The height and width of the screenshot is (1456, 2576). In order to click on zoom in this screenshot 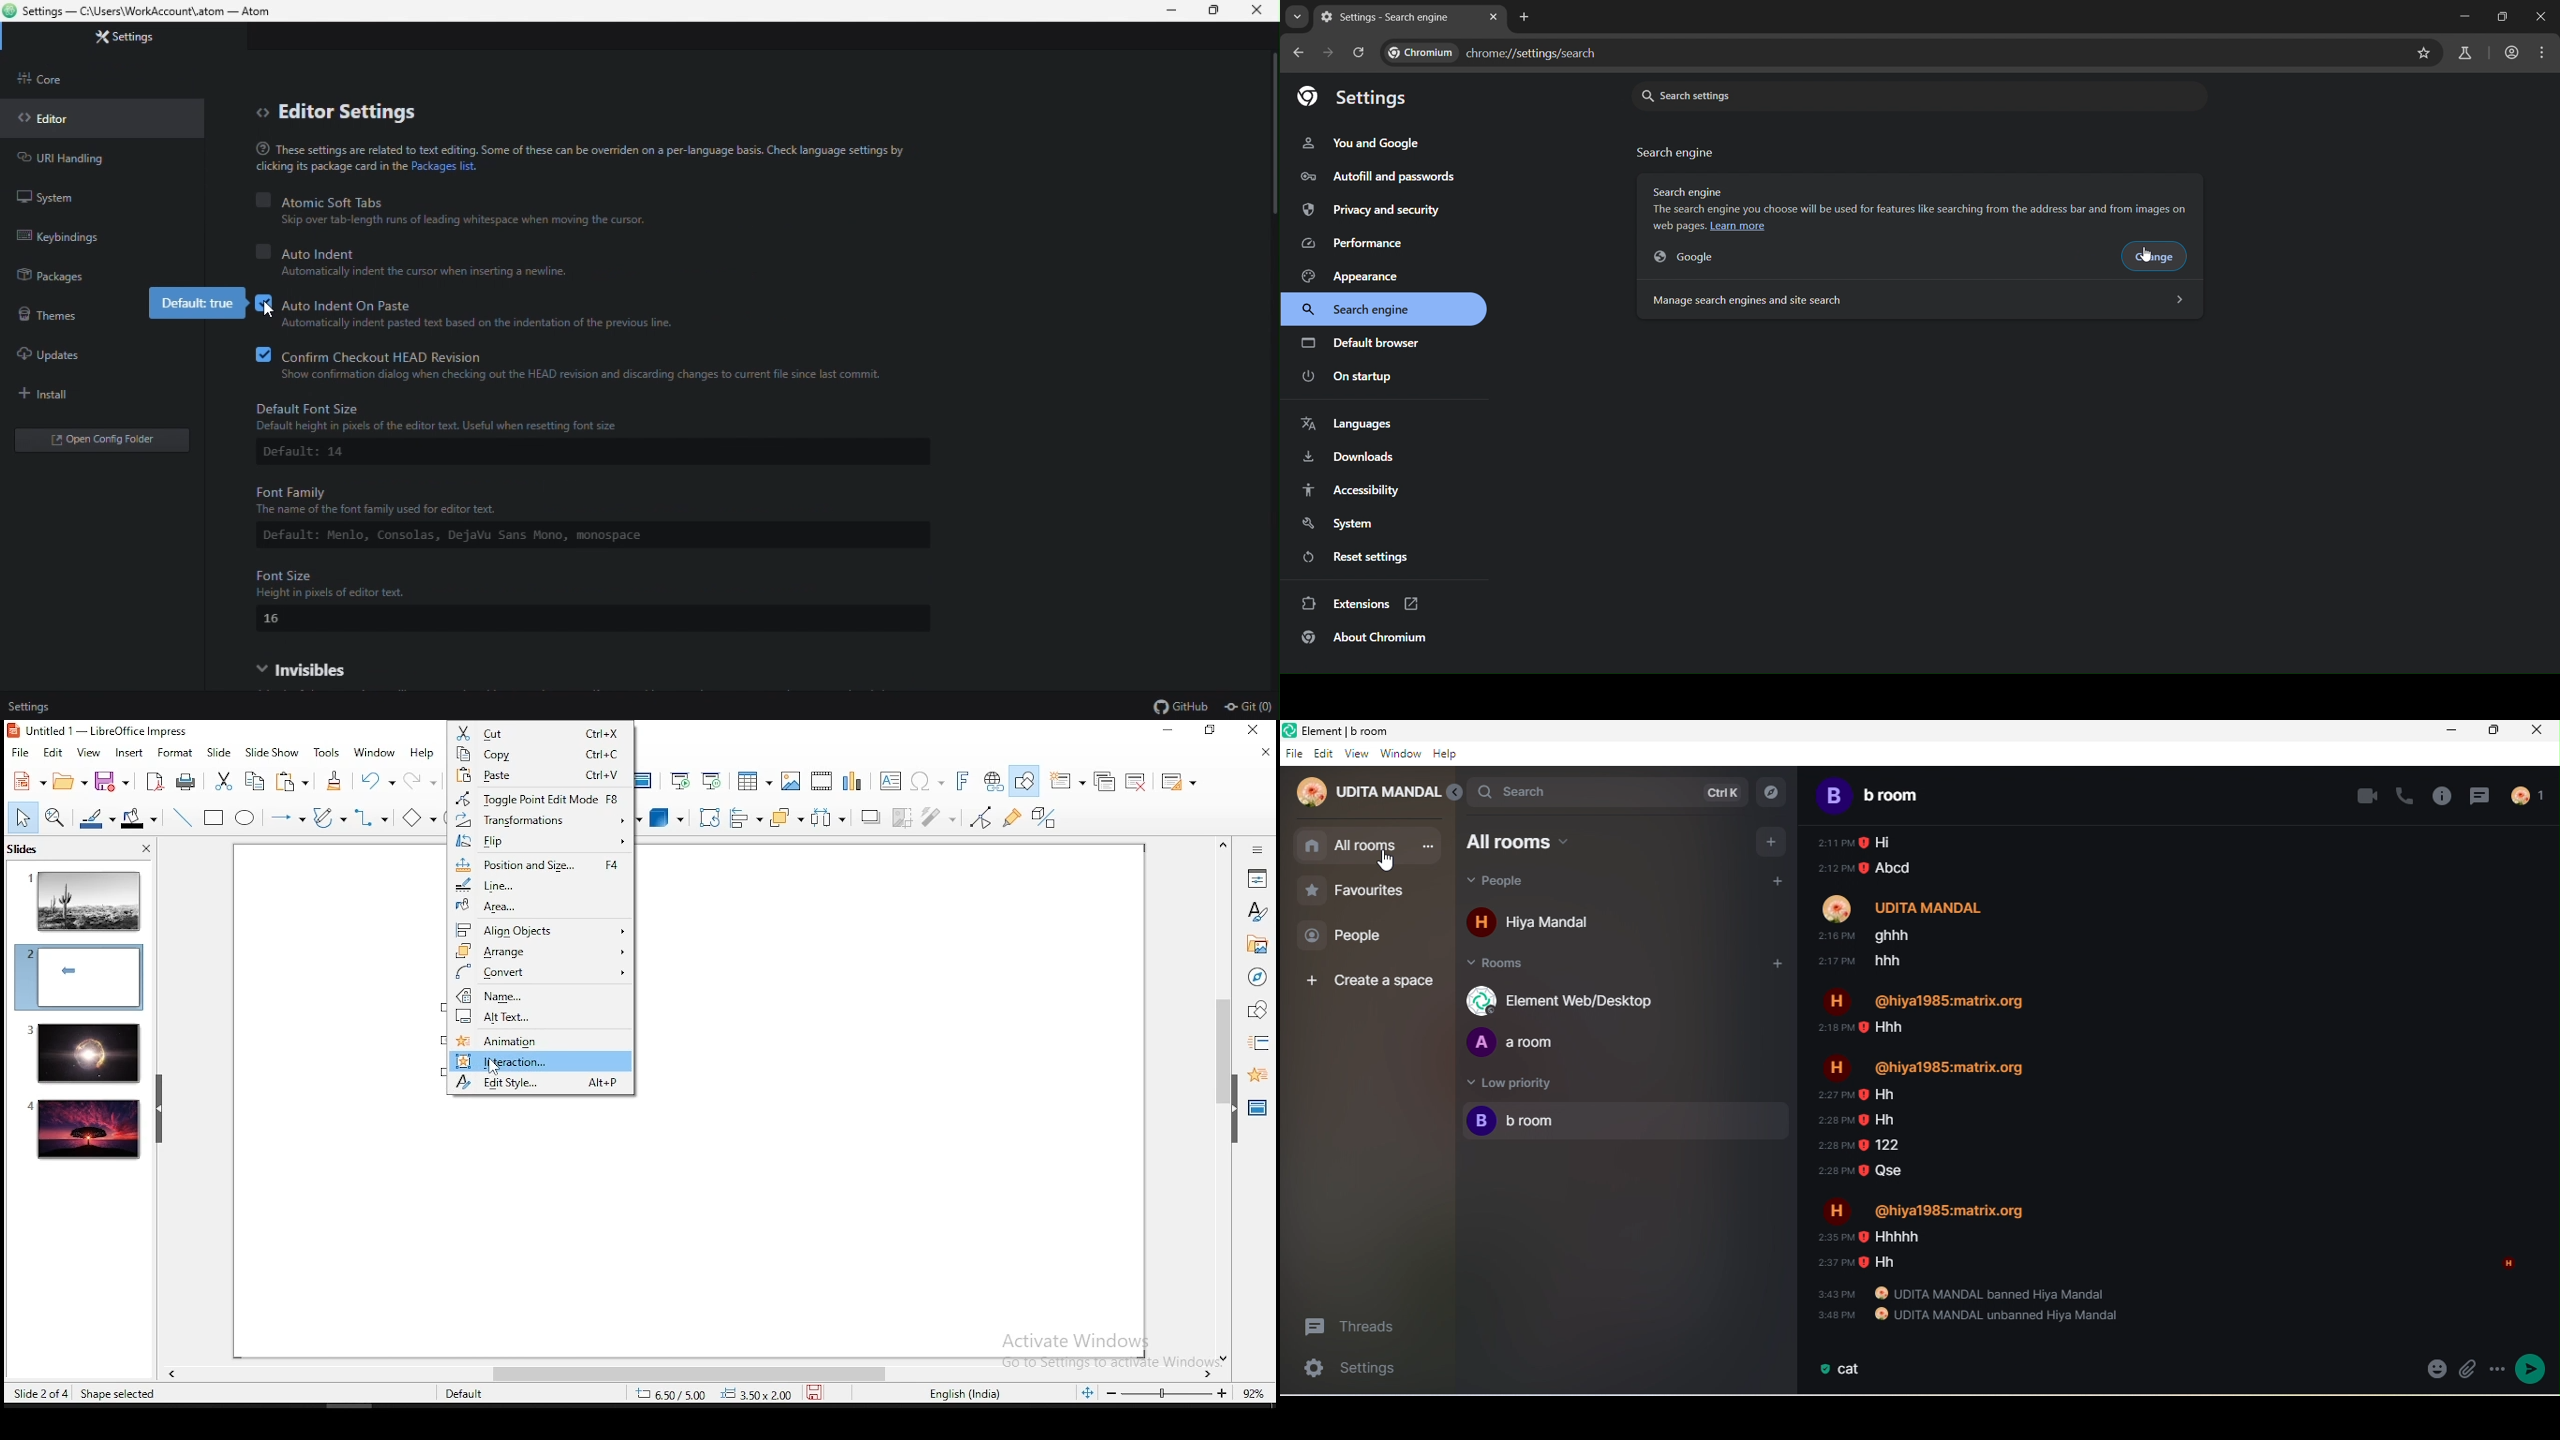, I will do `click(1169, 1395)`.